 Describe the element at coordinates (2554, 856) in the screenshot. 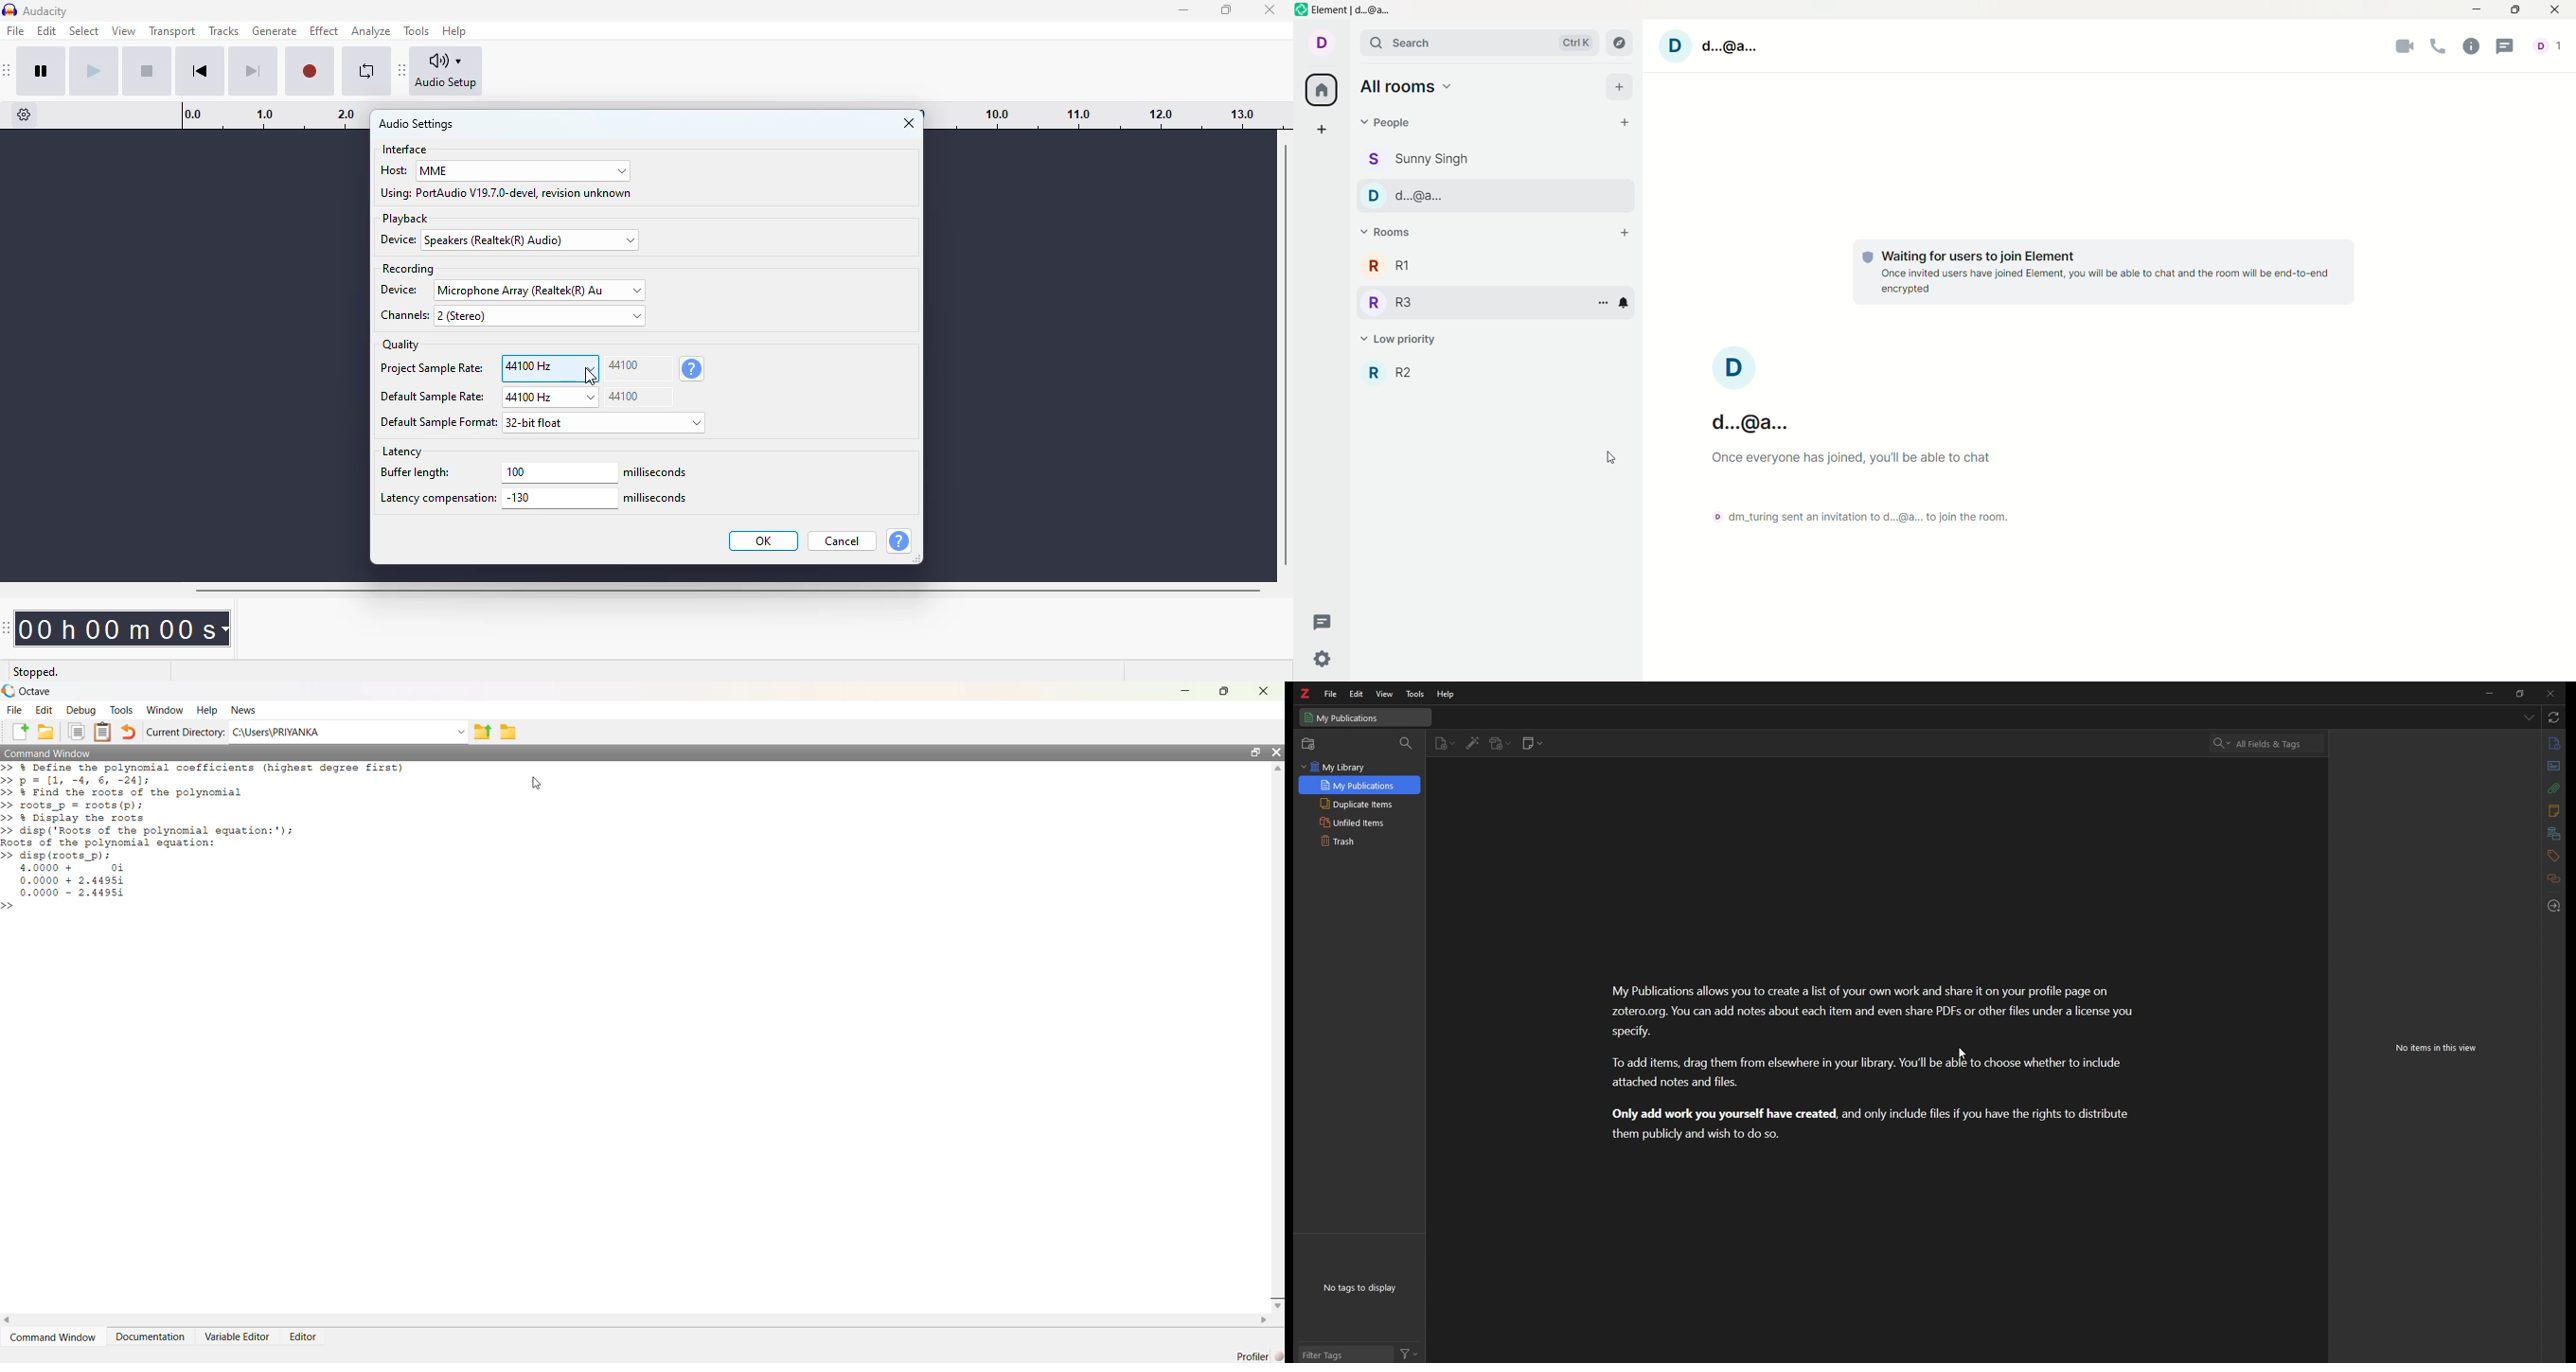

I see `tags` at that location.